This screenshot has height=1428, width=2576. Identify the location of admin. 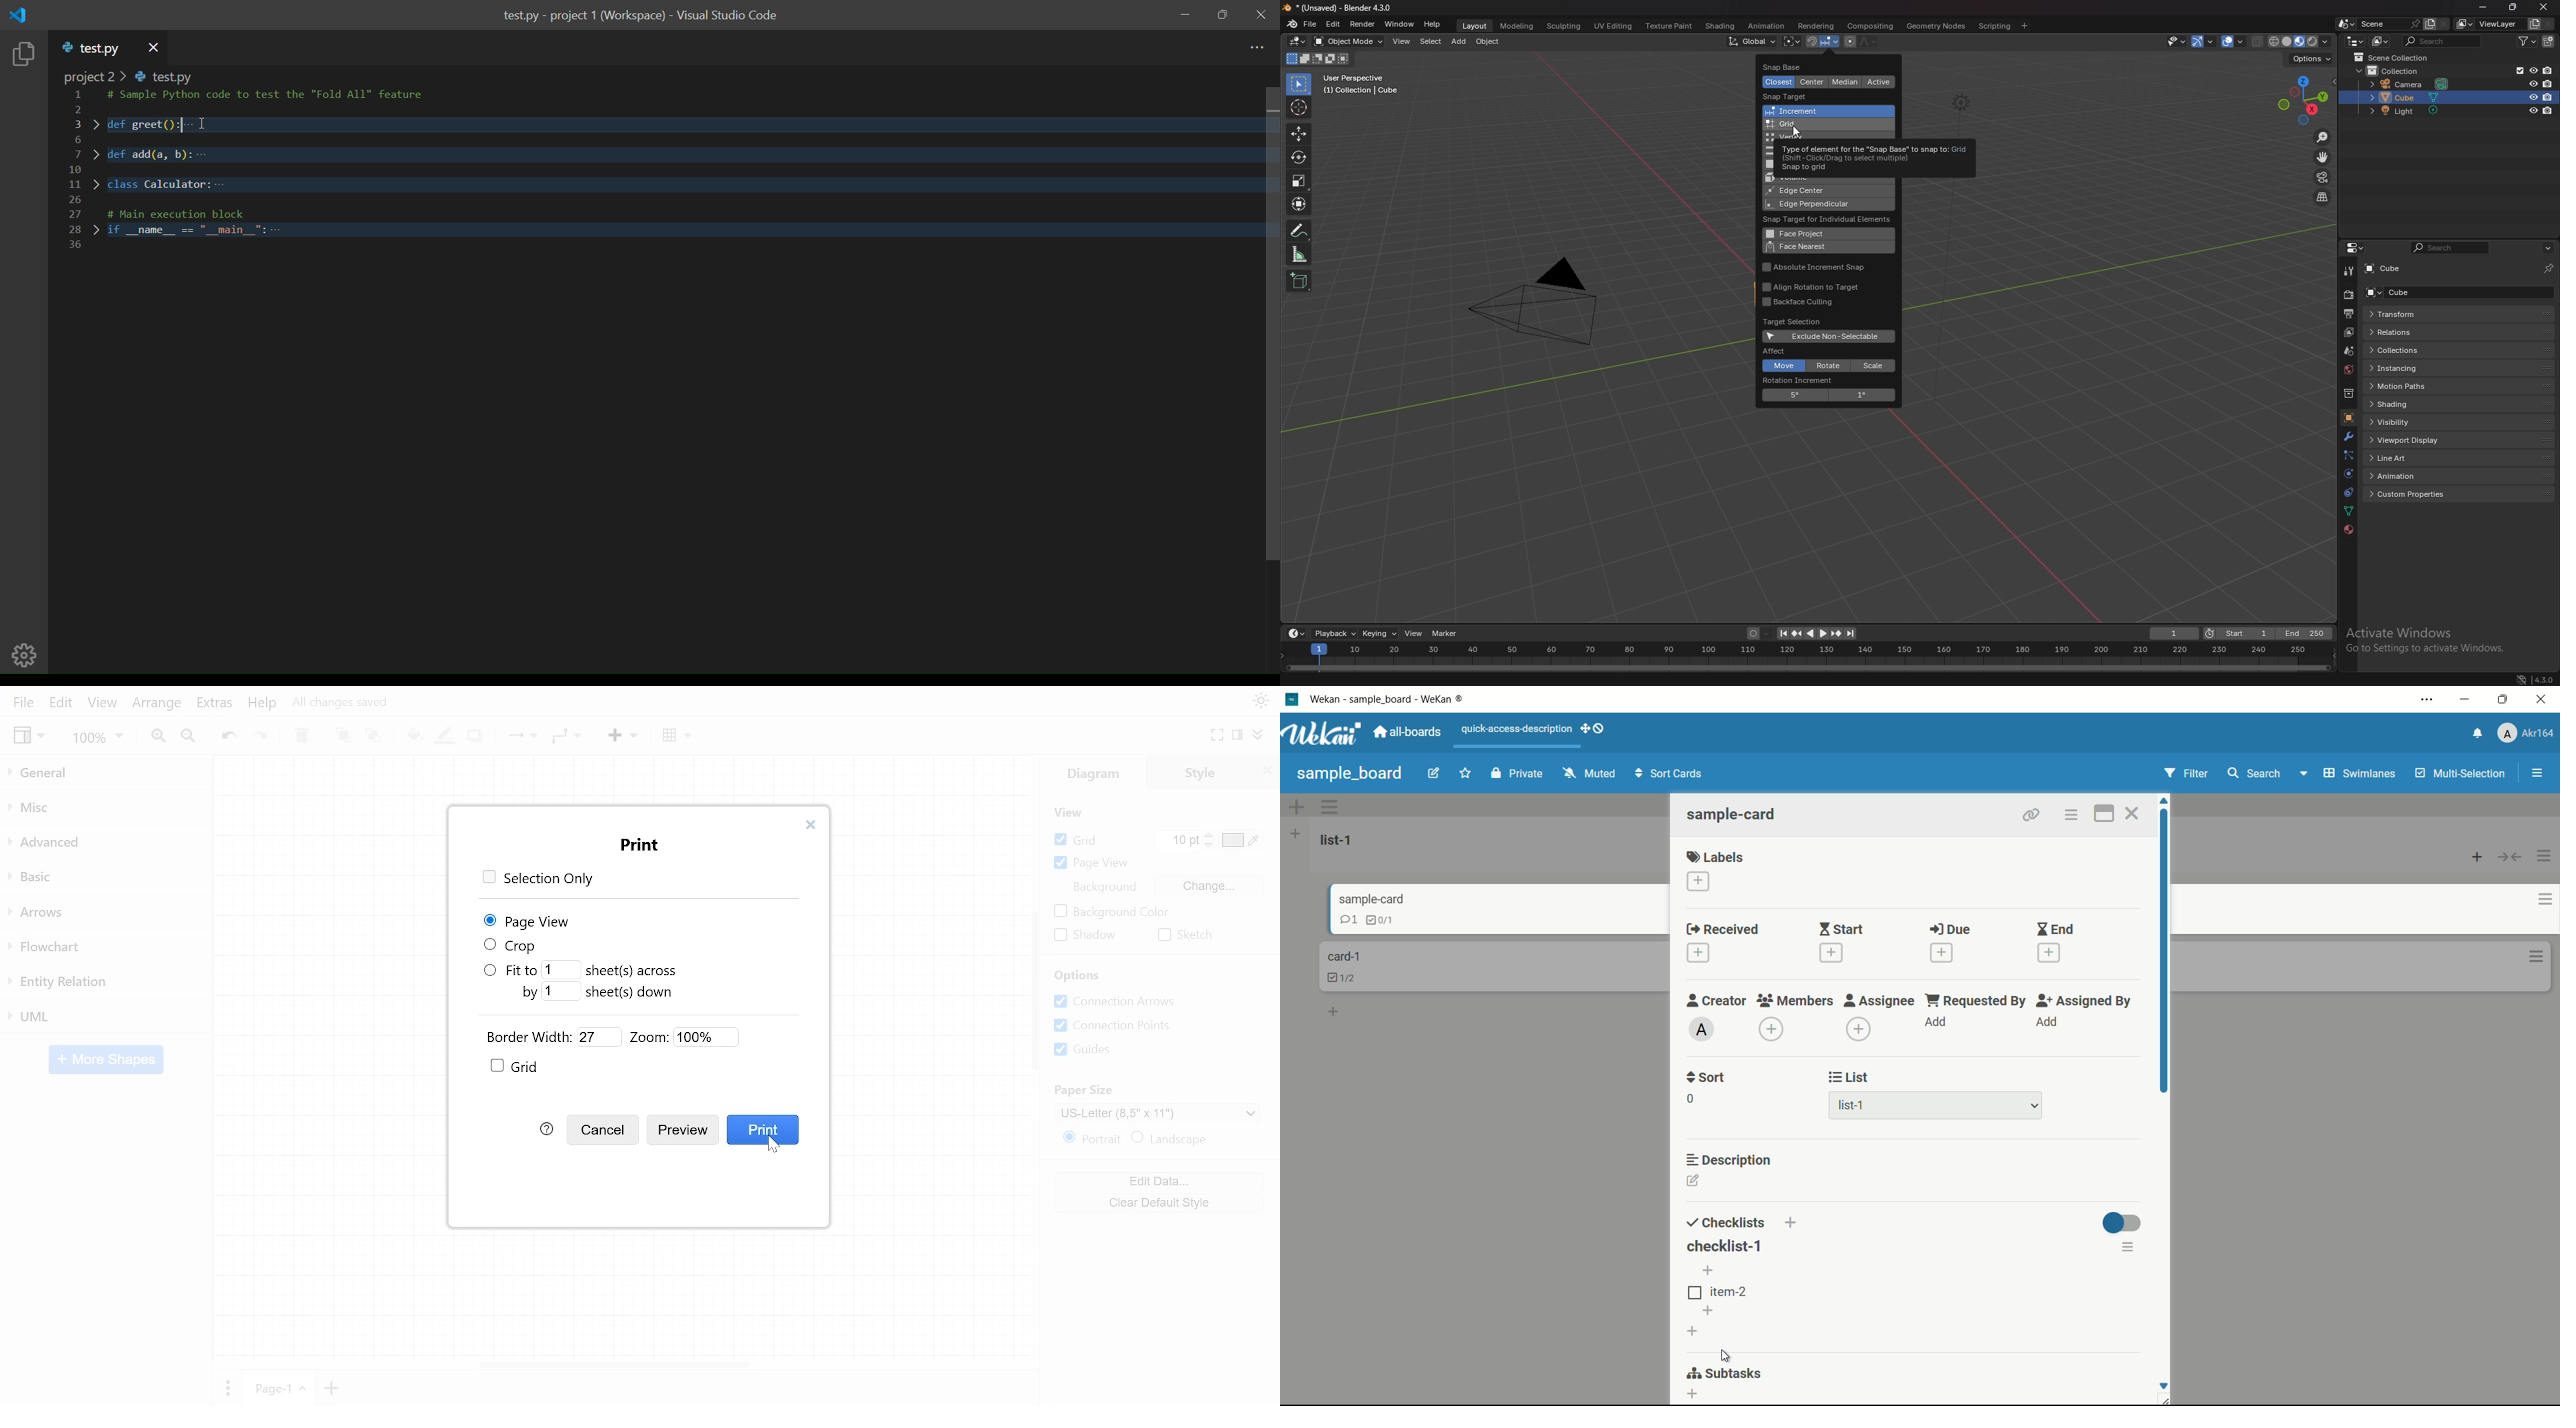
(1702, 1029).